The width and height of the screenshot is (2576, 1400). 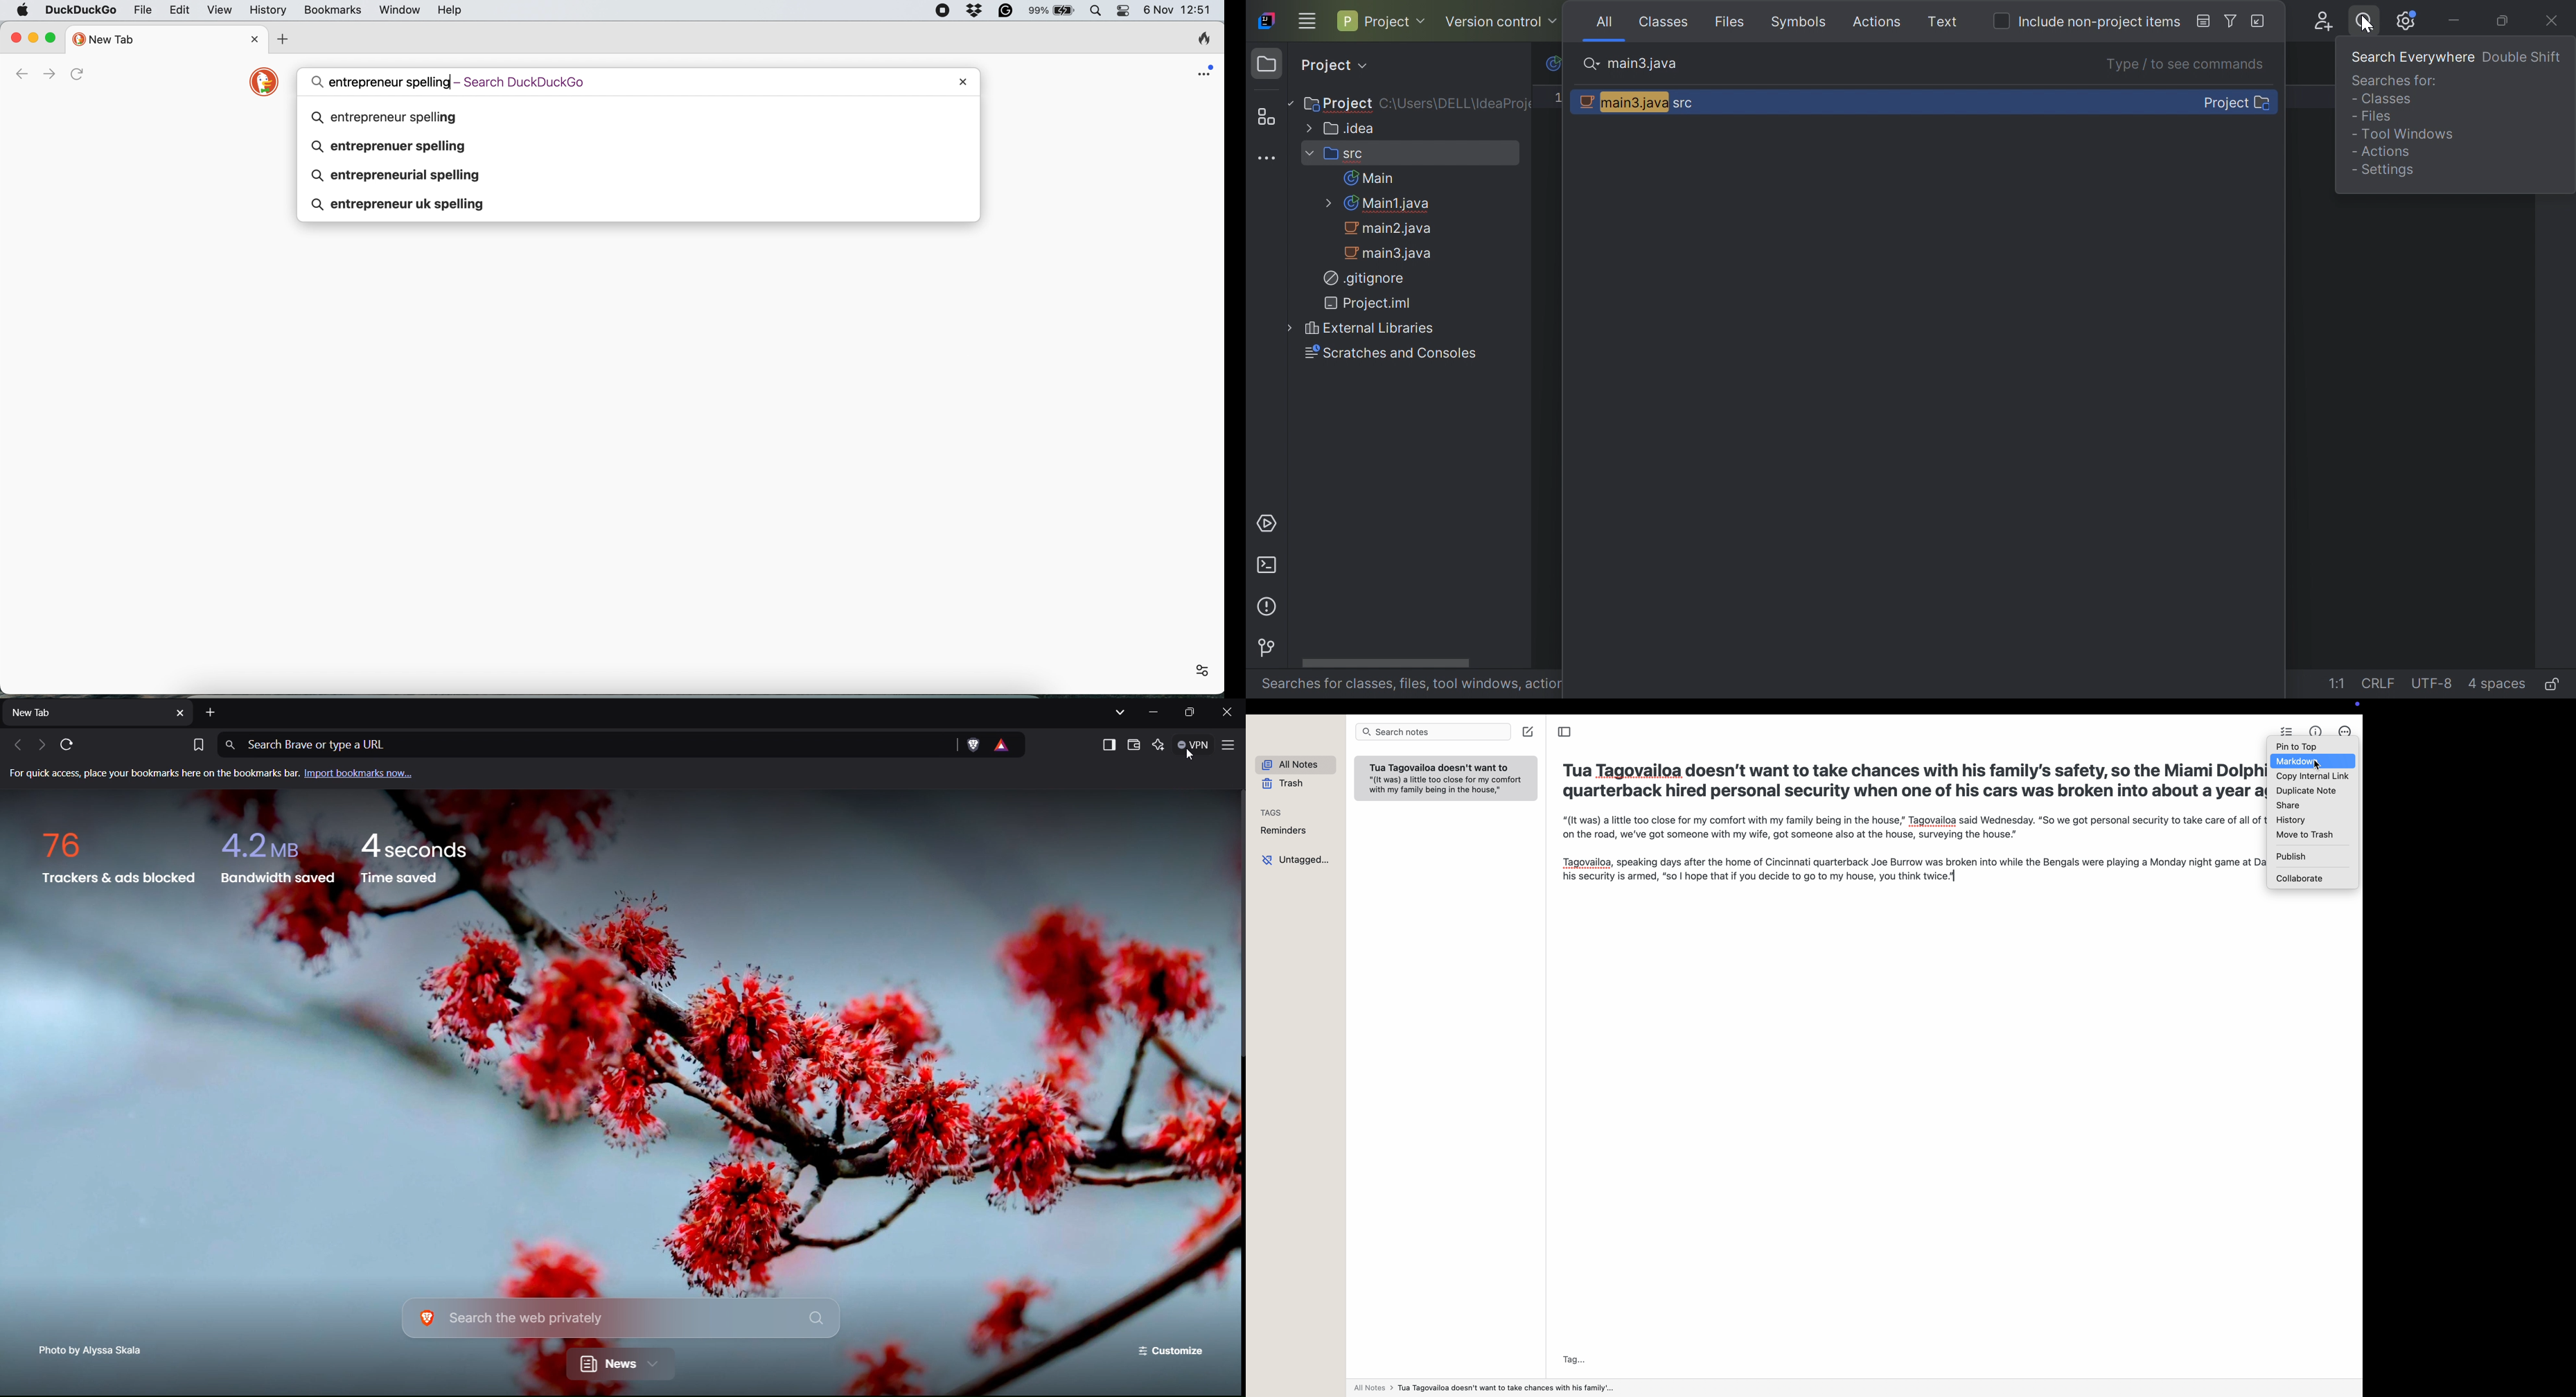 I want to click on src, so click(x=1336, y=152).